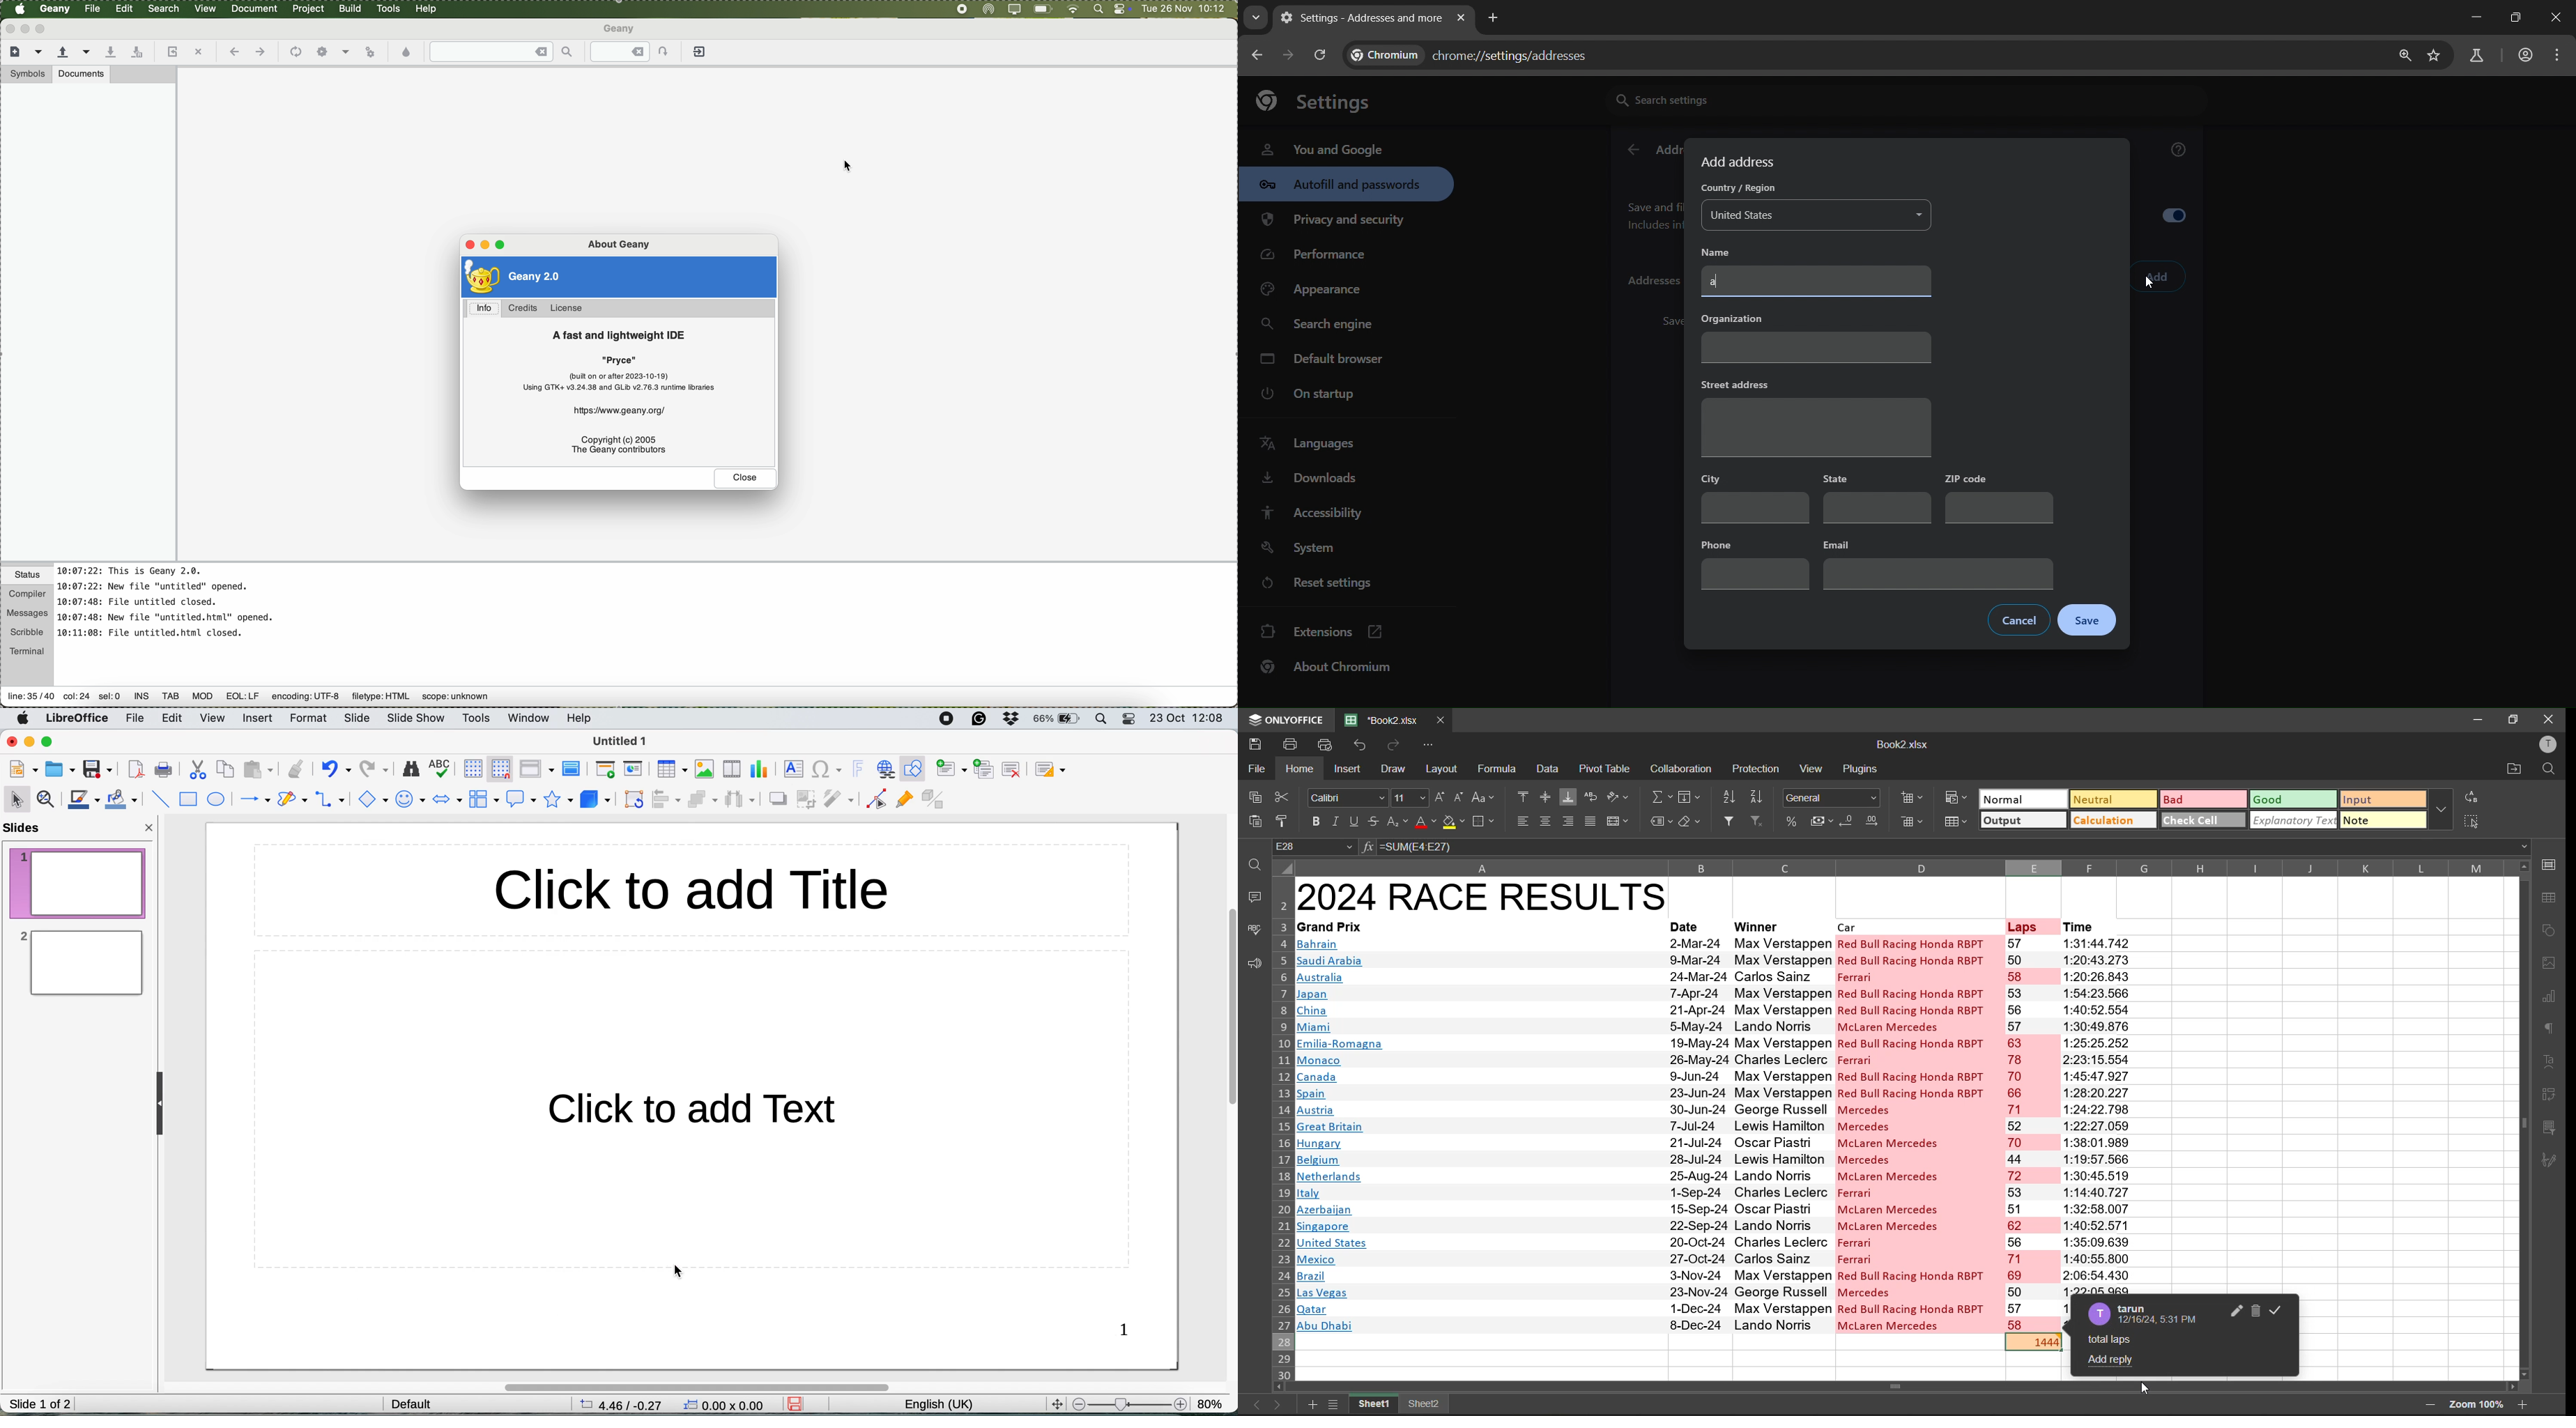 The image size is (2576, 1428). I want to click on start from first slide, so click(605, 770).